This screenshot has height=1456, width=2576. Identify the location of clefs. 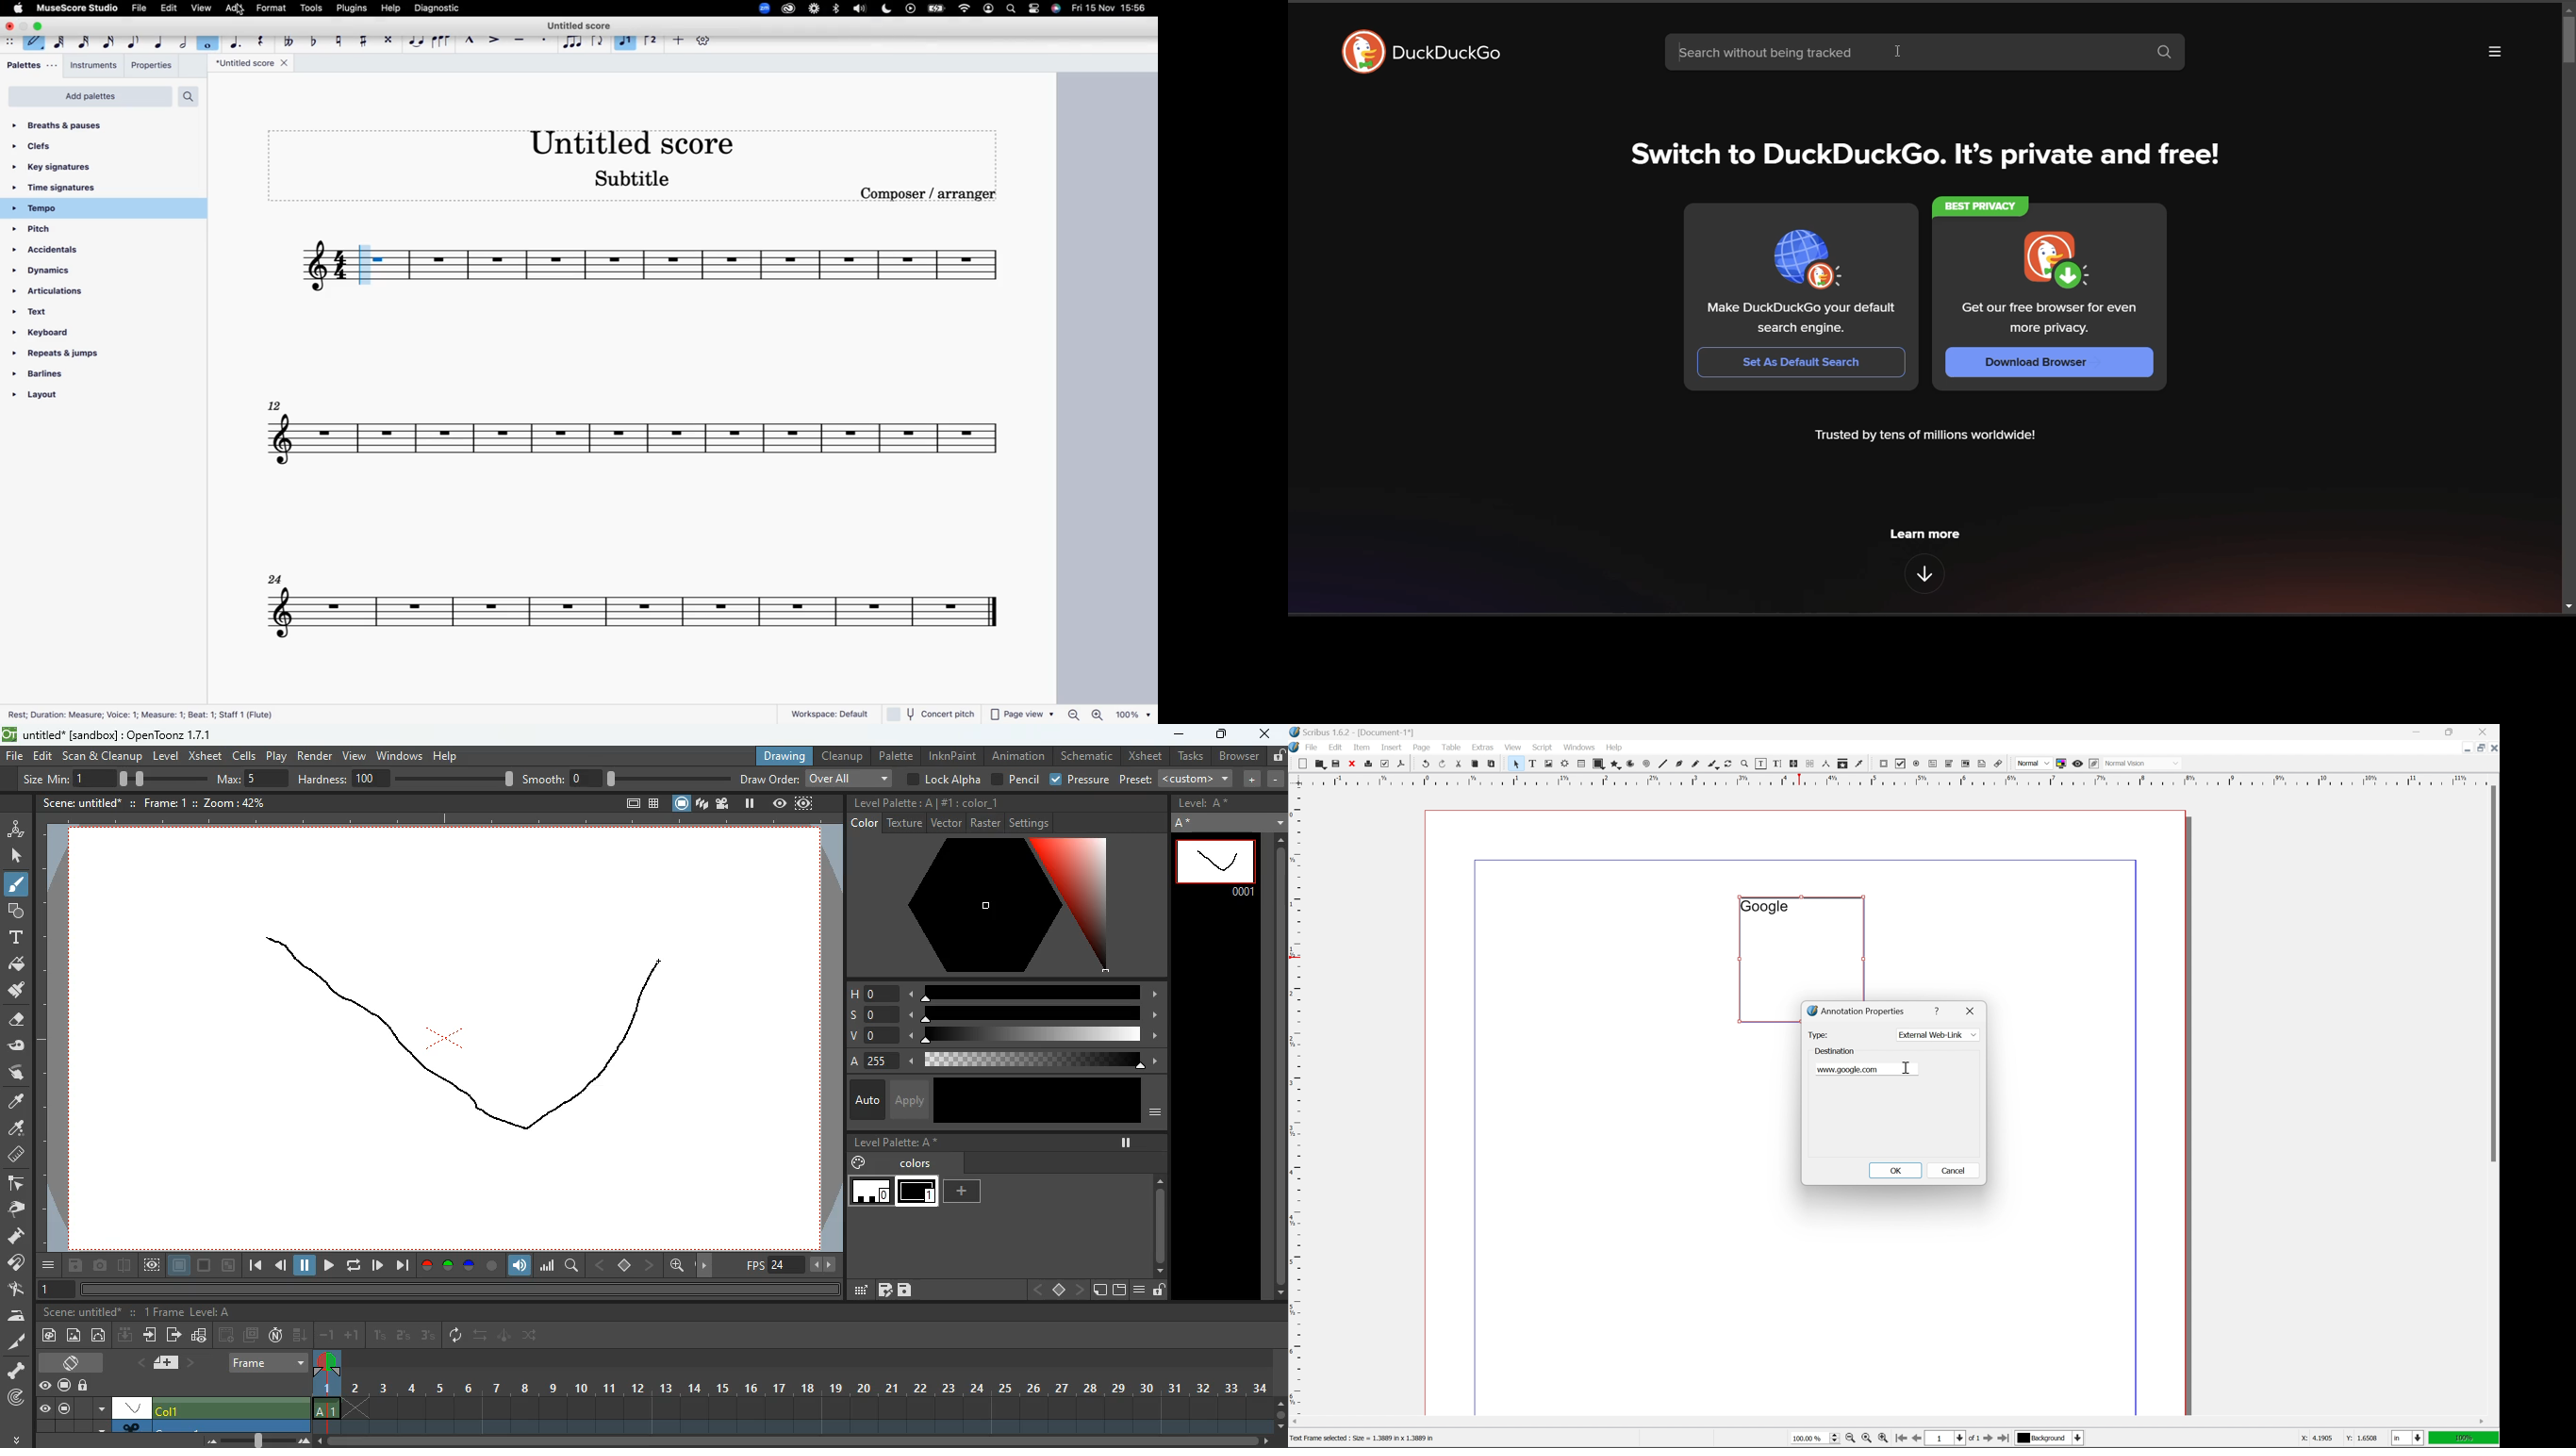
(93, 149).